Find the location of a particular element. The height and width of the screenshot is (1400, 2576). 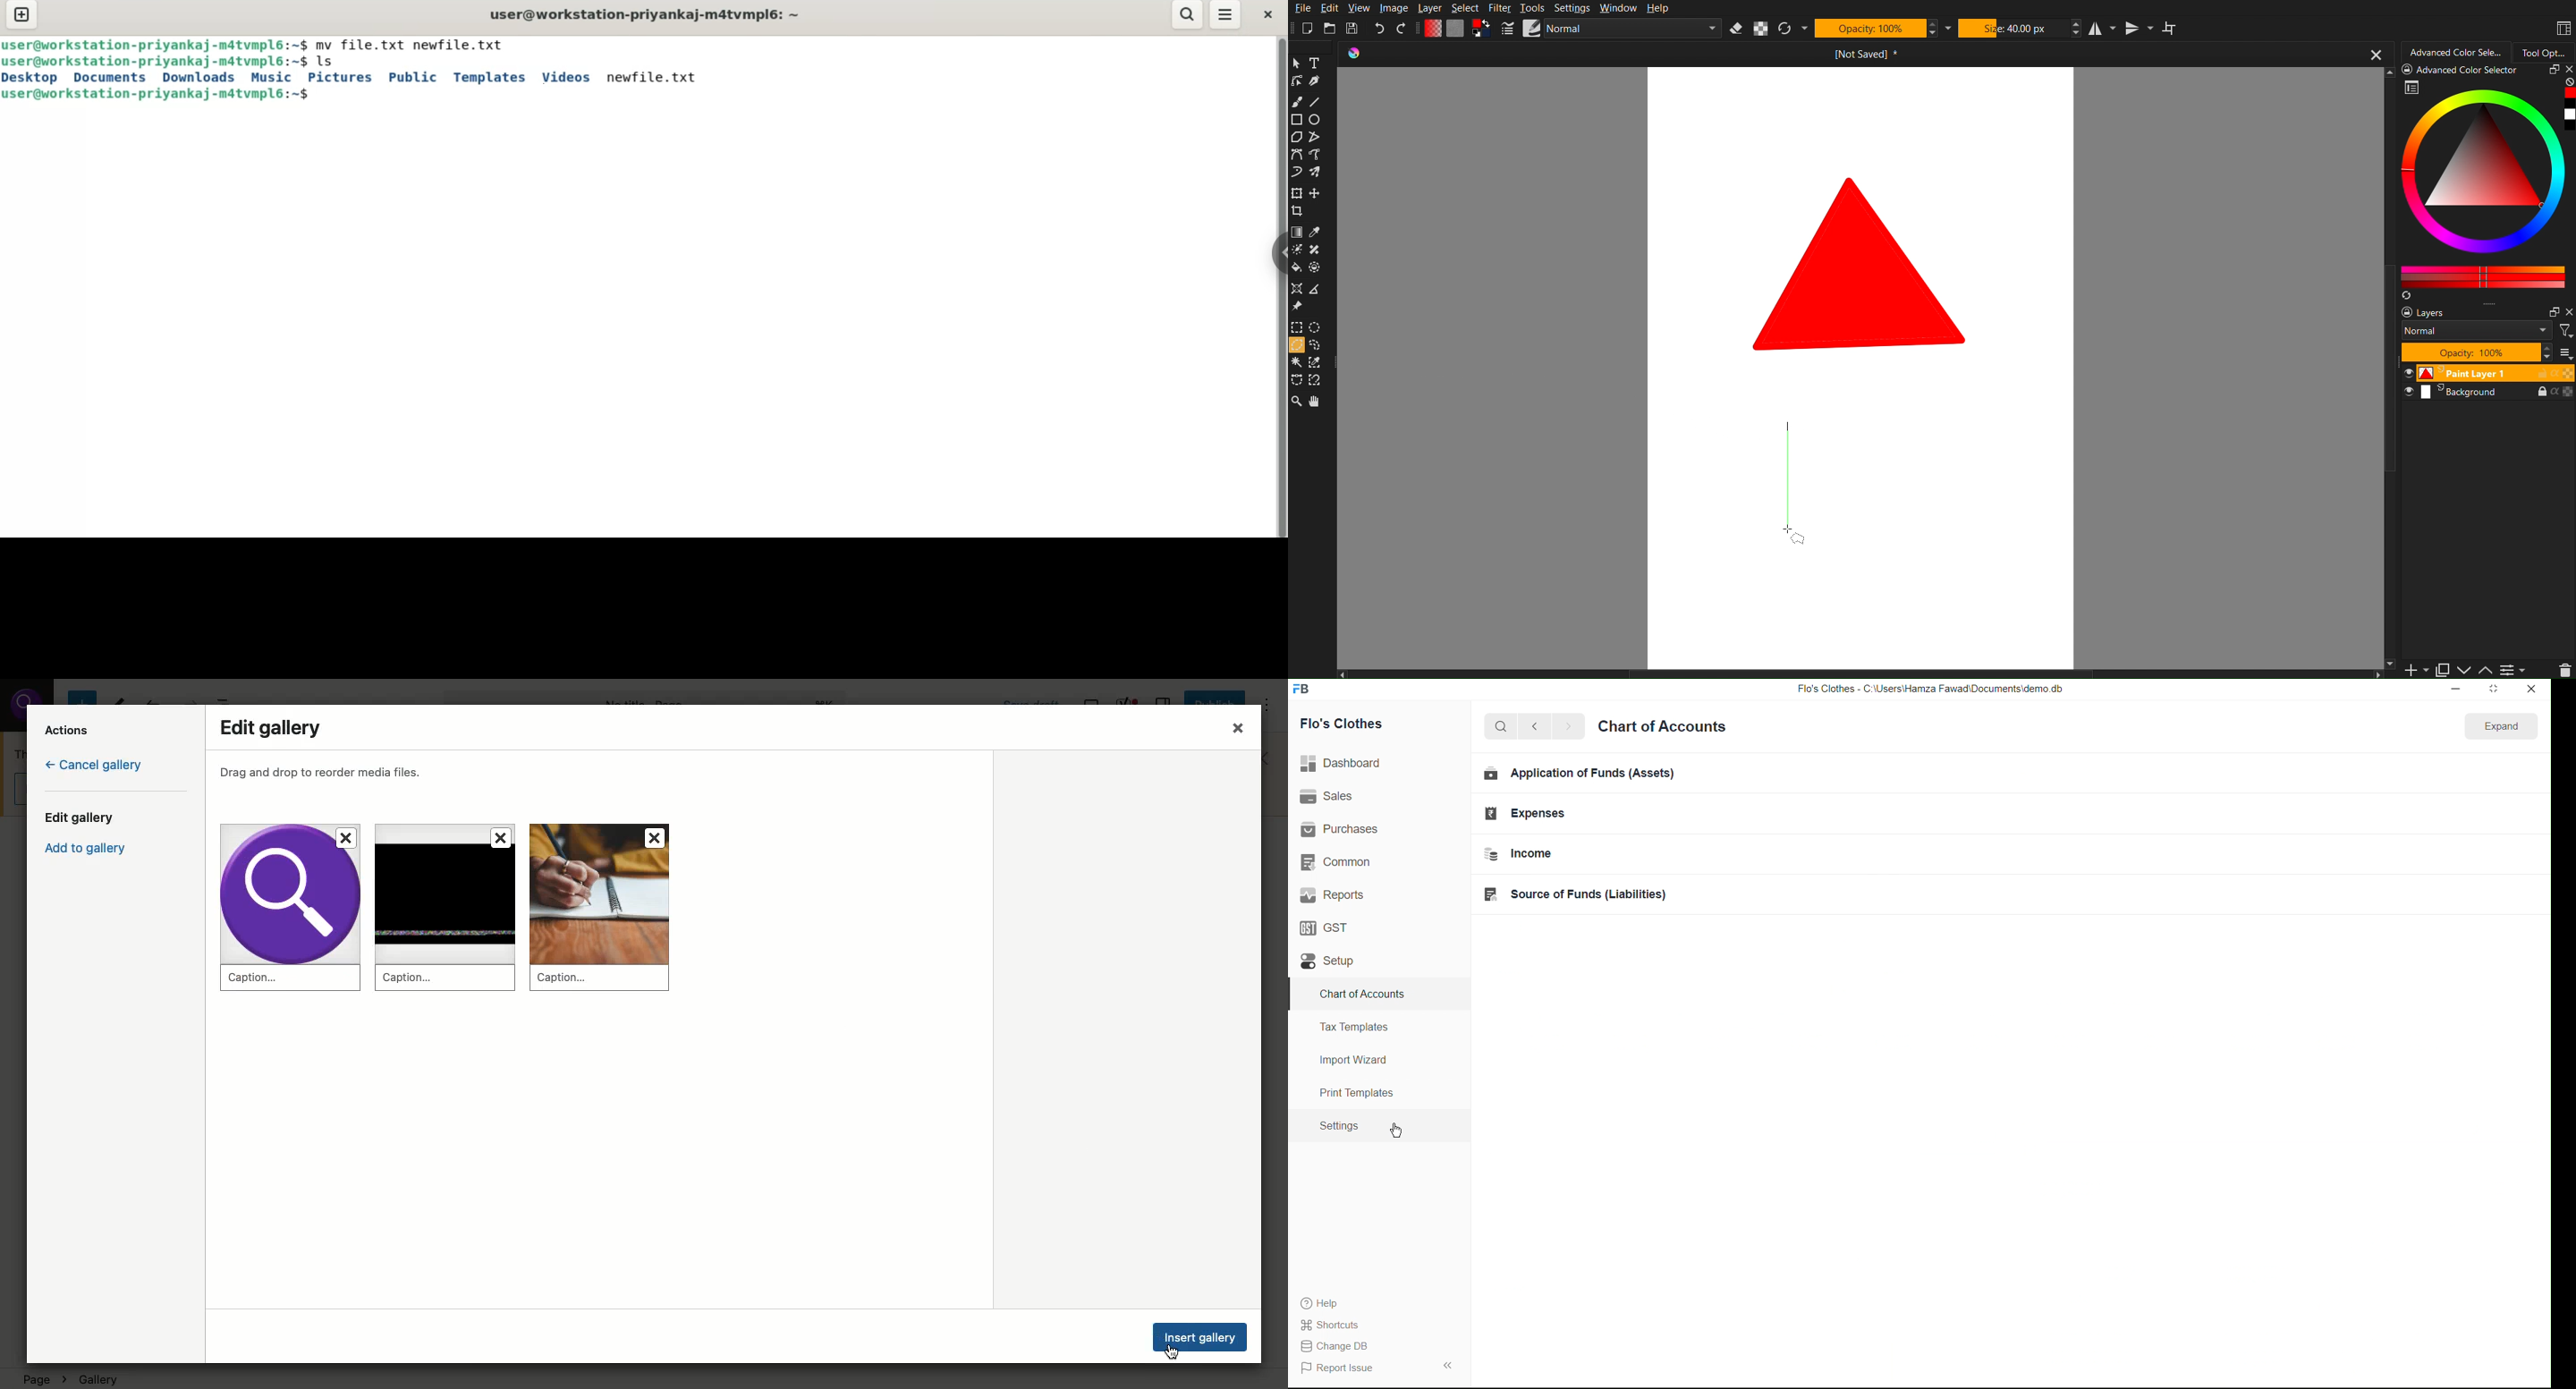

Flo's Clothes is located at coordinates (1347, 726).